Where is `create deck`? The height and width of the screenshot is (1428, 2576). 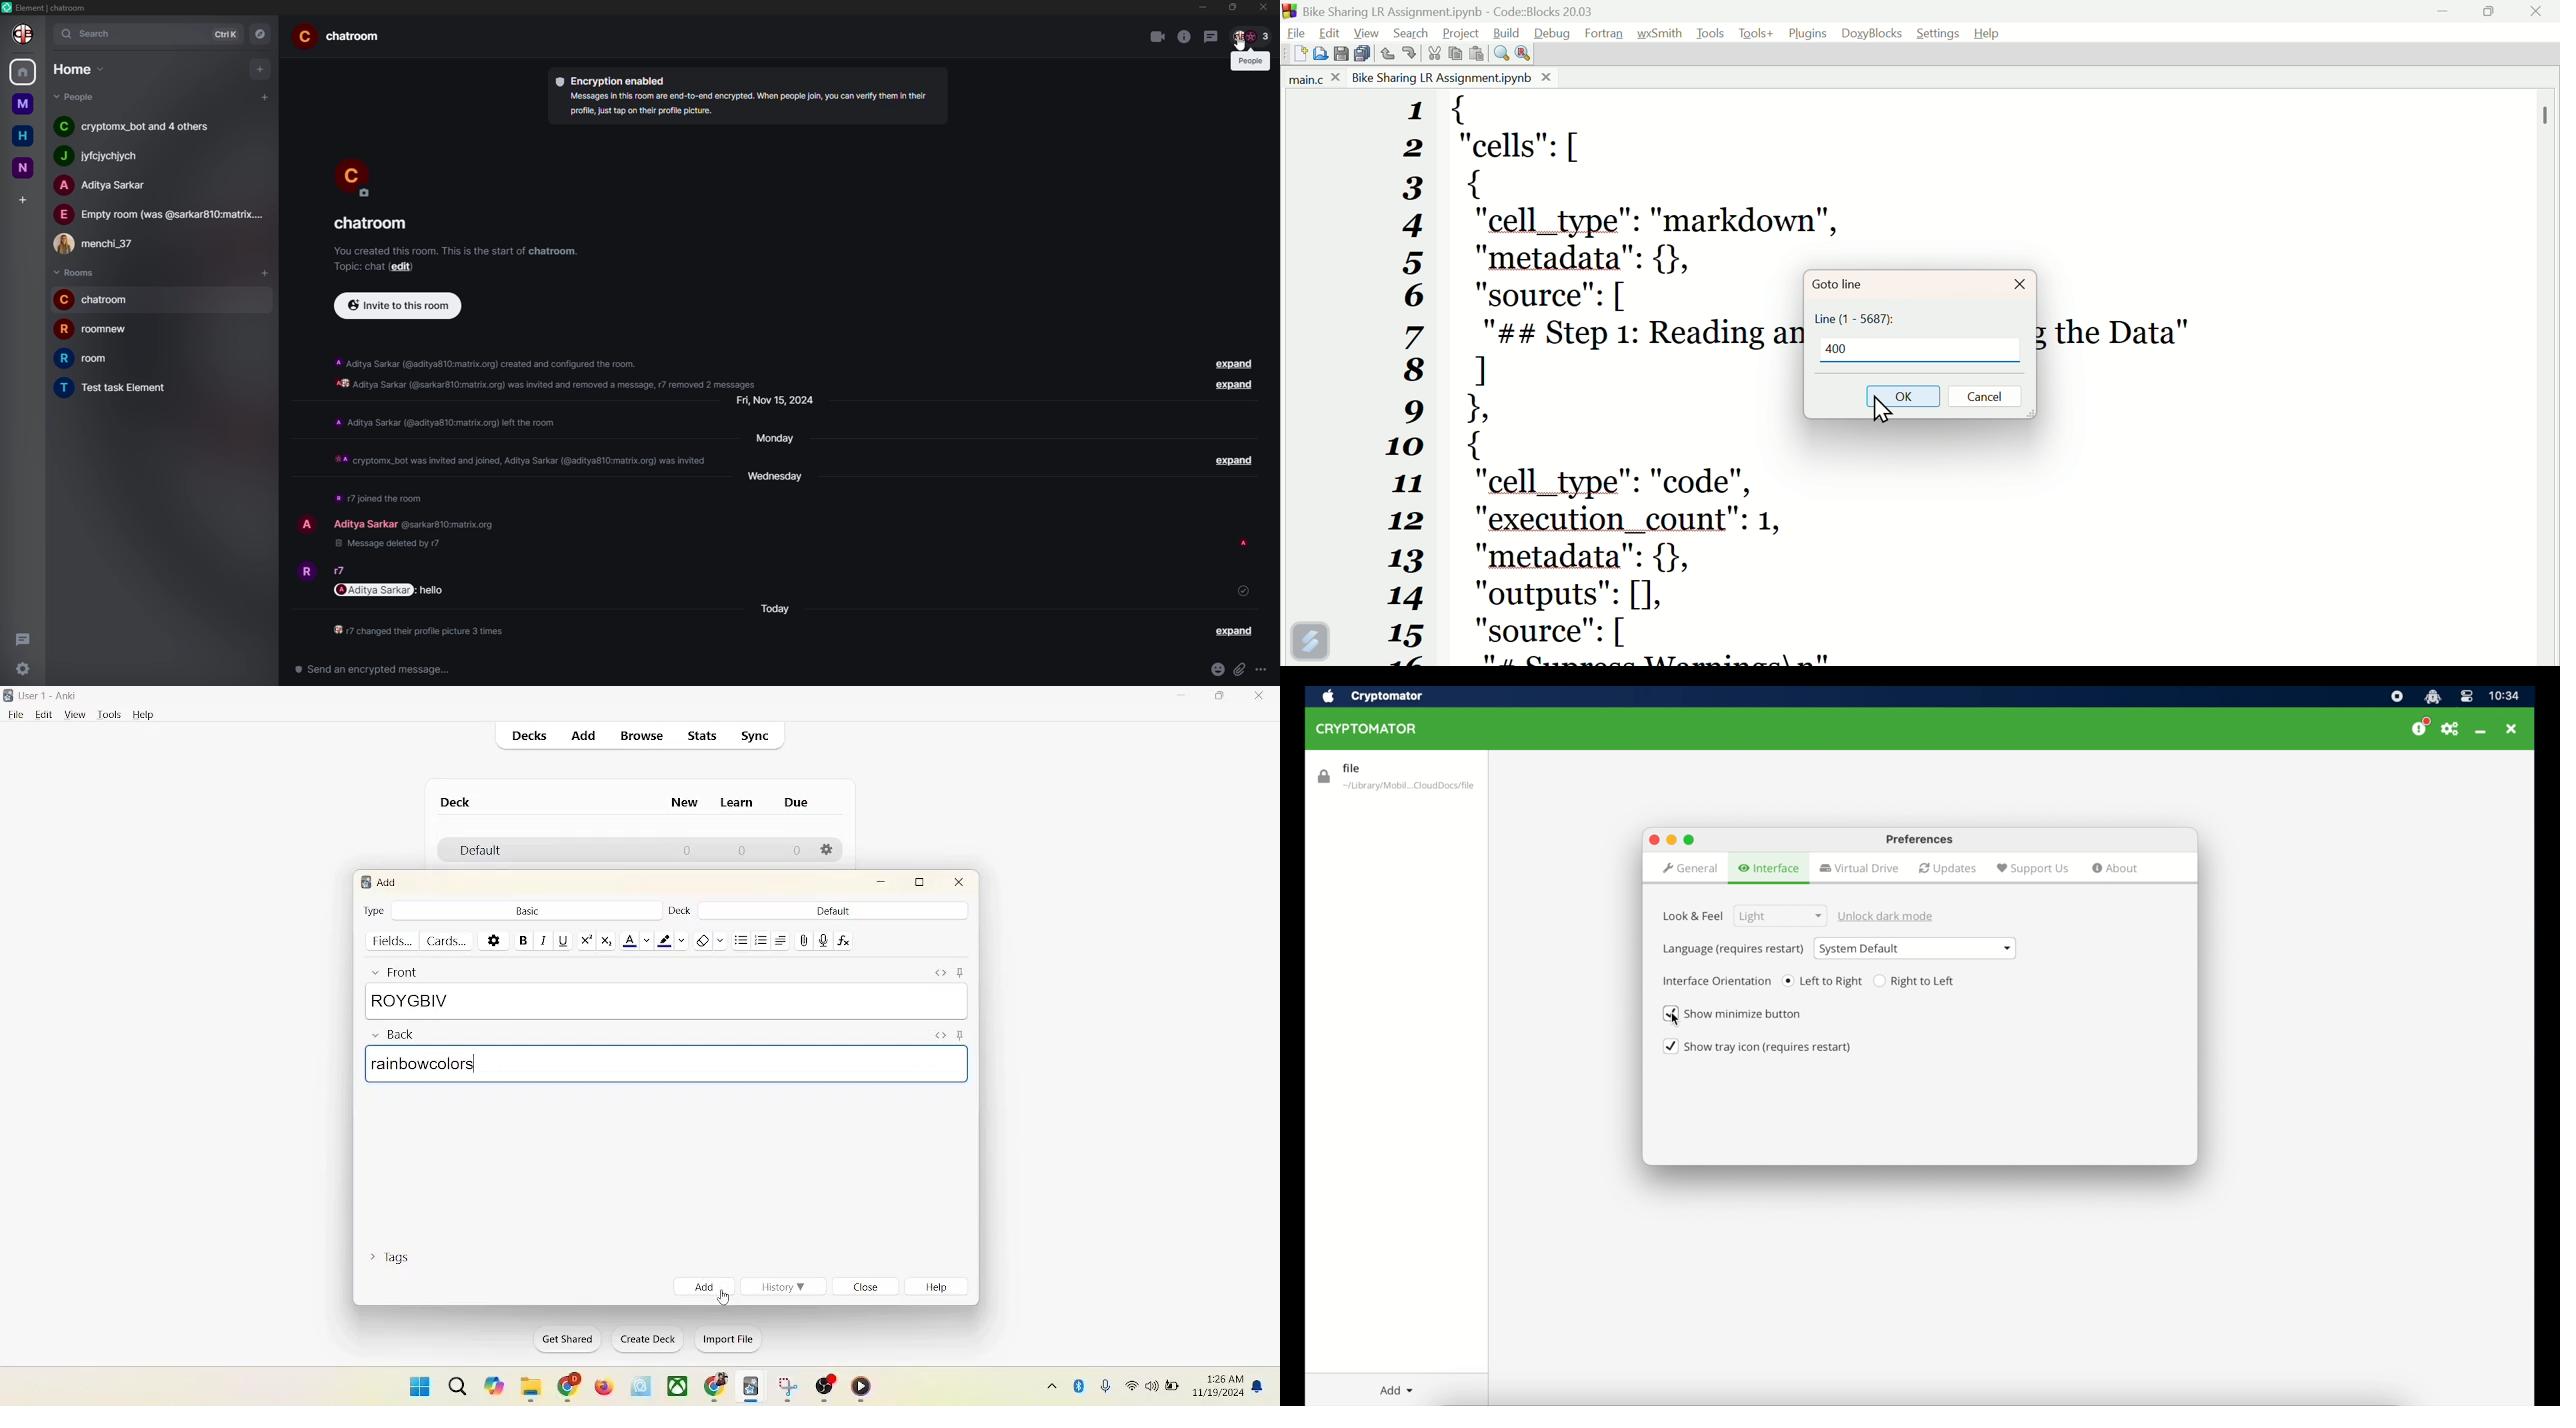 create deck is located at coordinates (644, 1340).